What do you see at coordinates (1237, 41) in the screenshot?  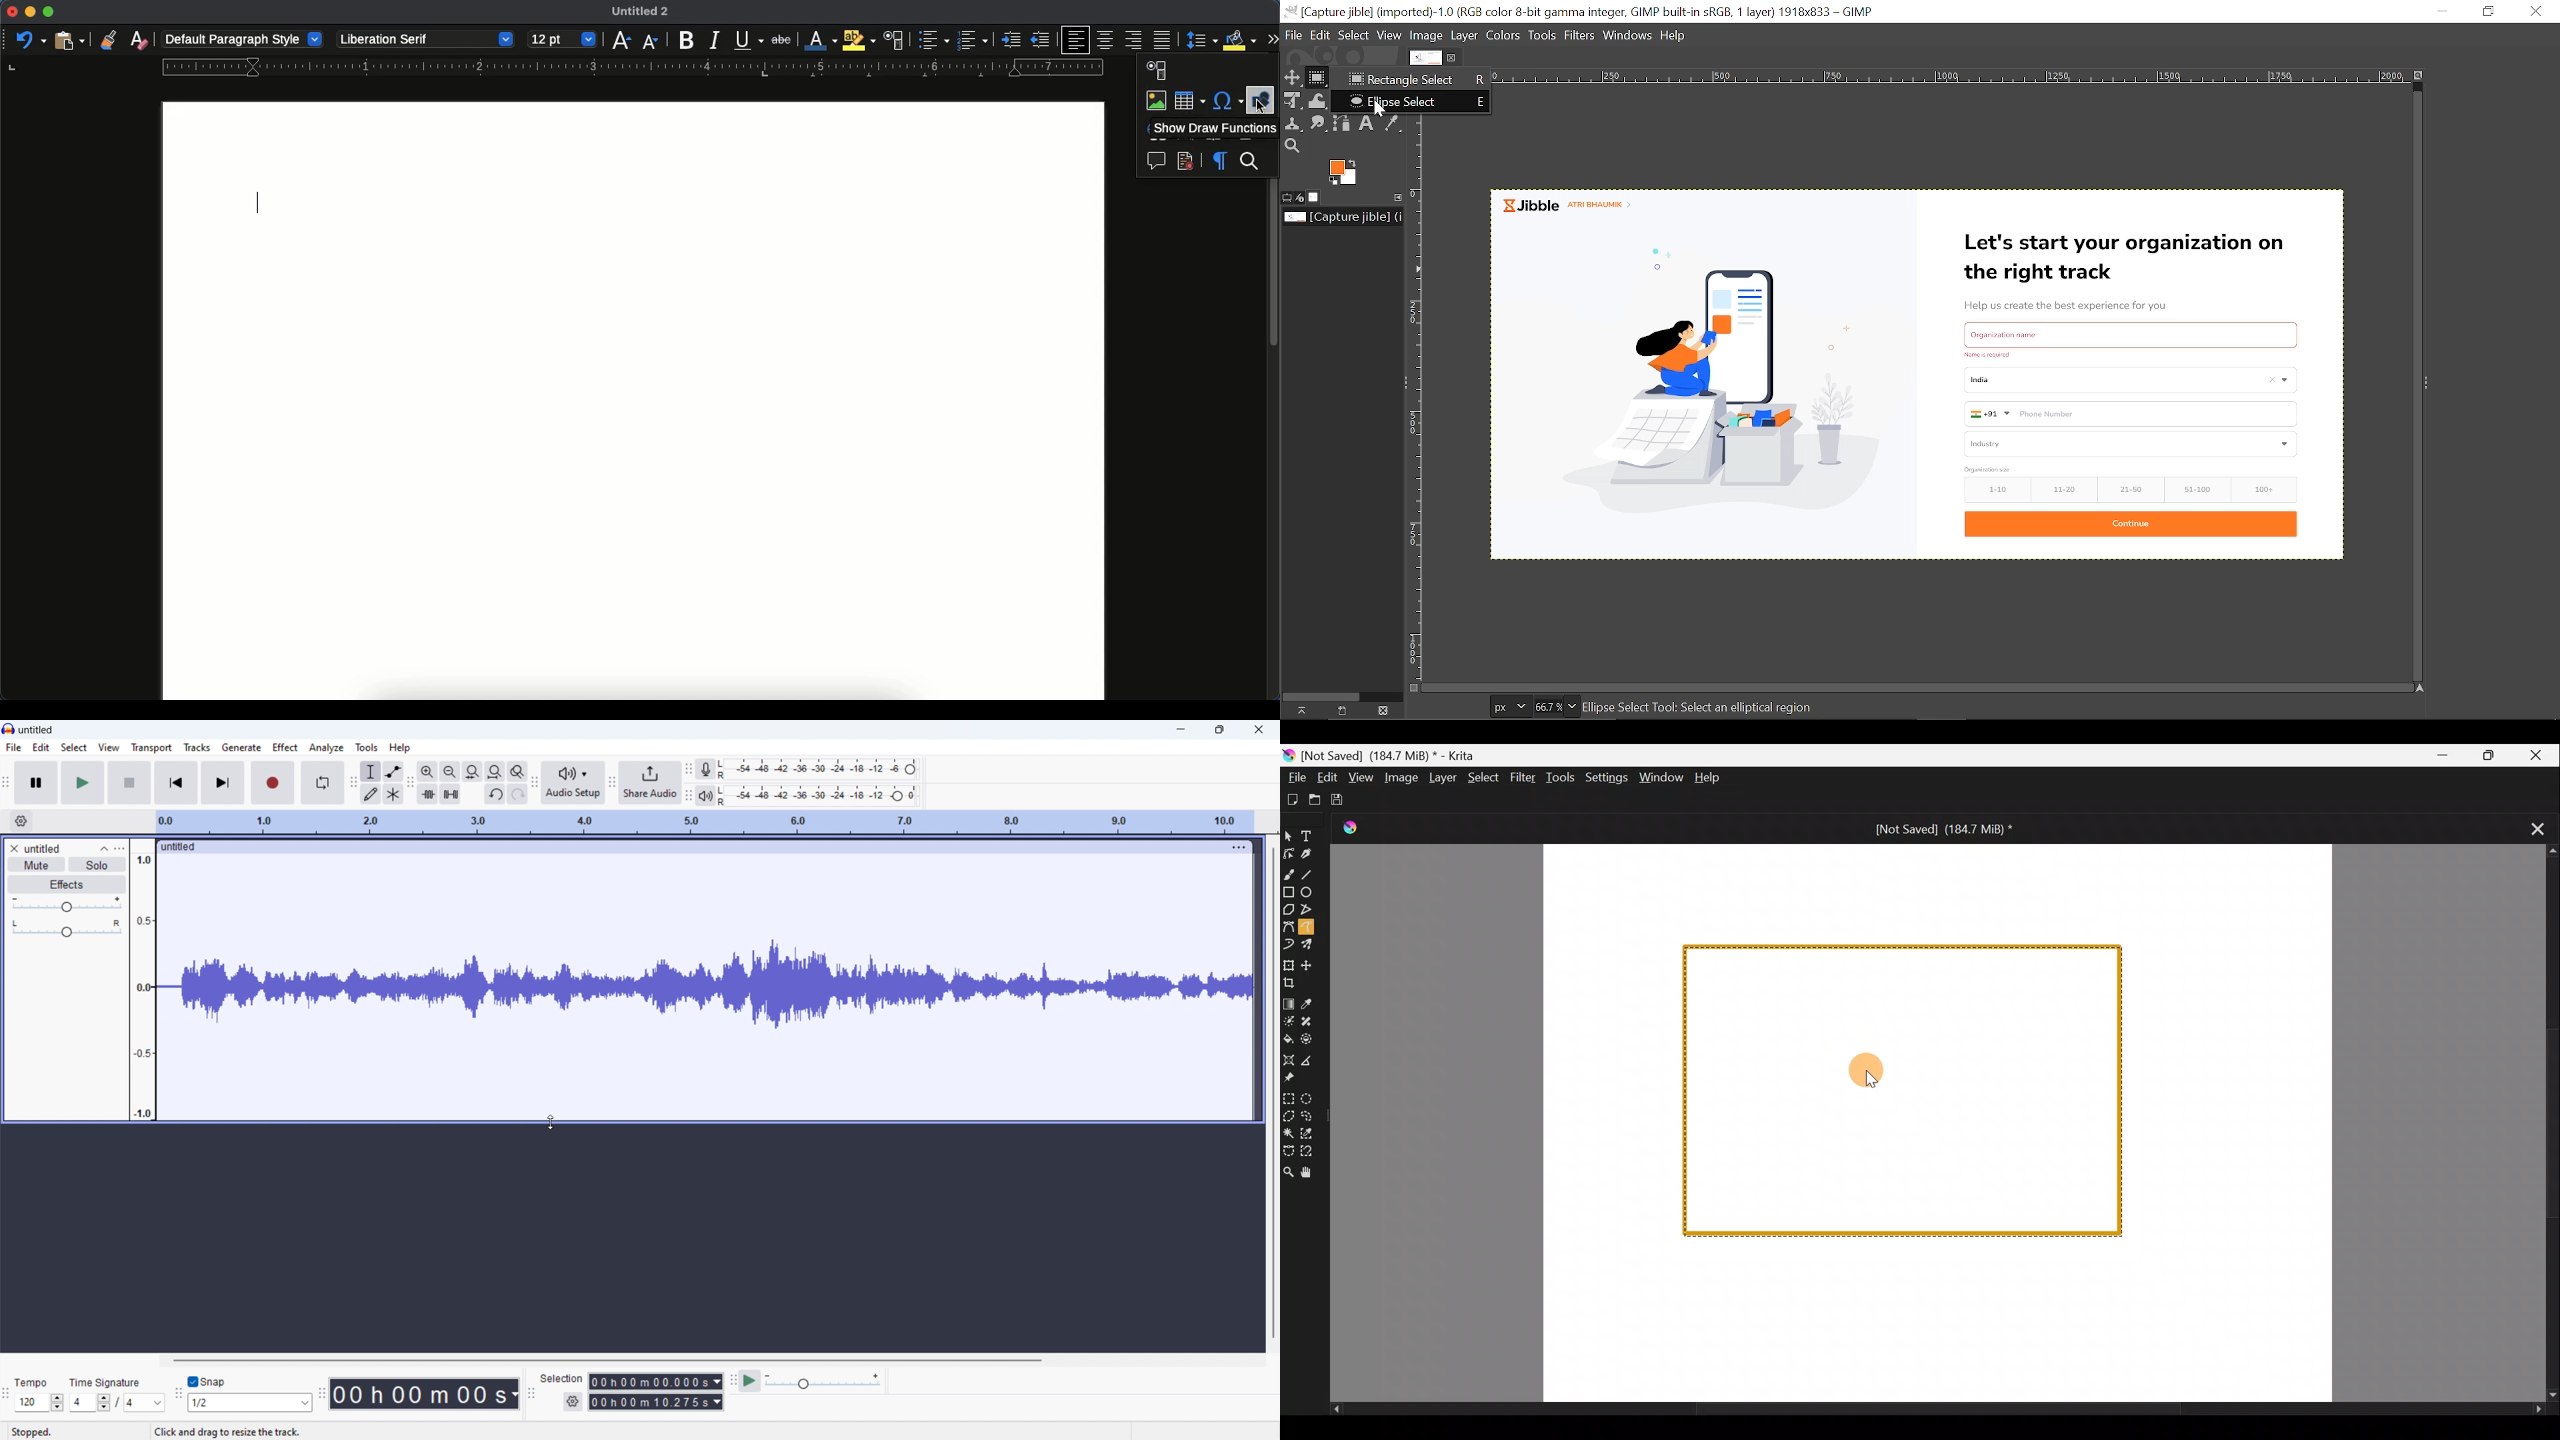 I see `fill color` at bounding box center [1237, 41].